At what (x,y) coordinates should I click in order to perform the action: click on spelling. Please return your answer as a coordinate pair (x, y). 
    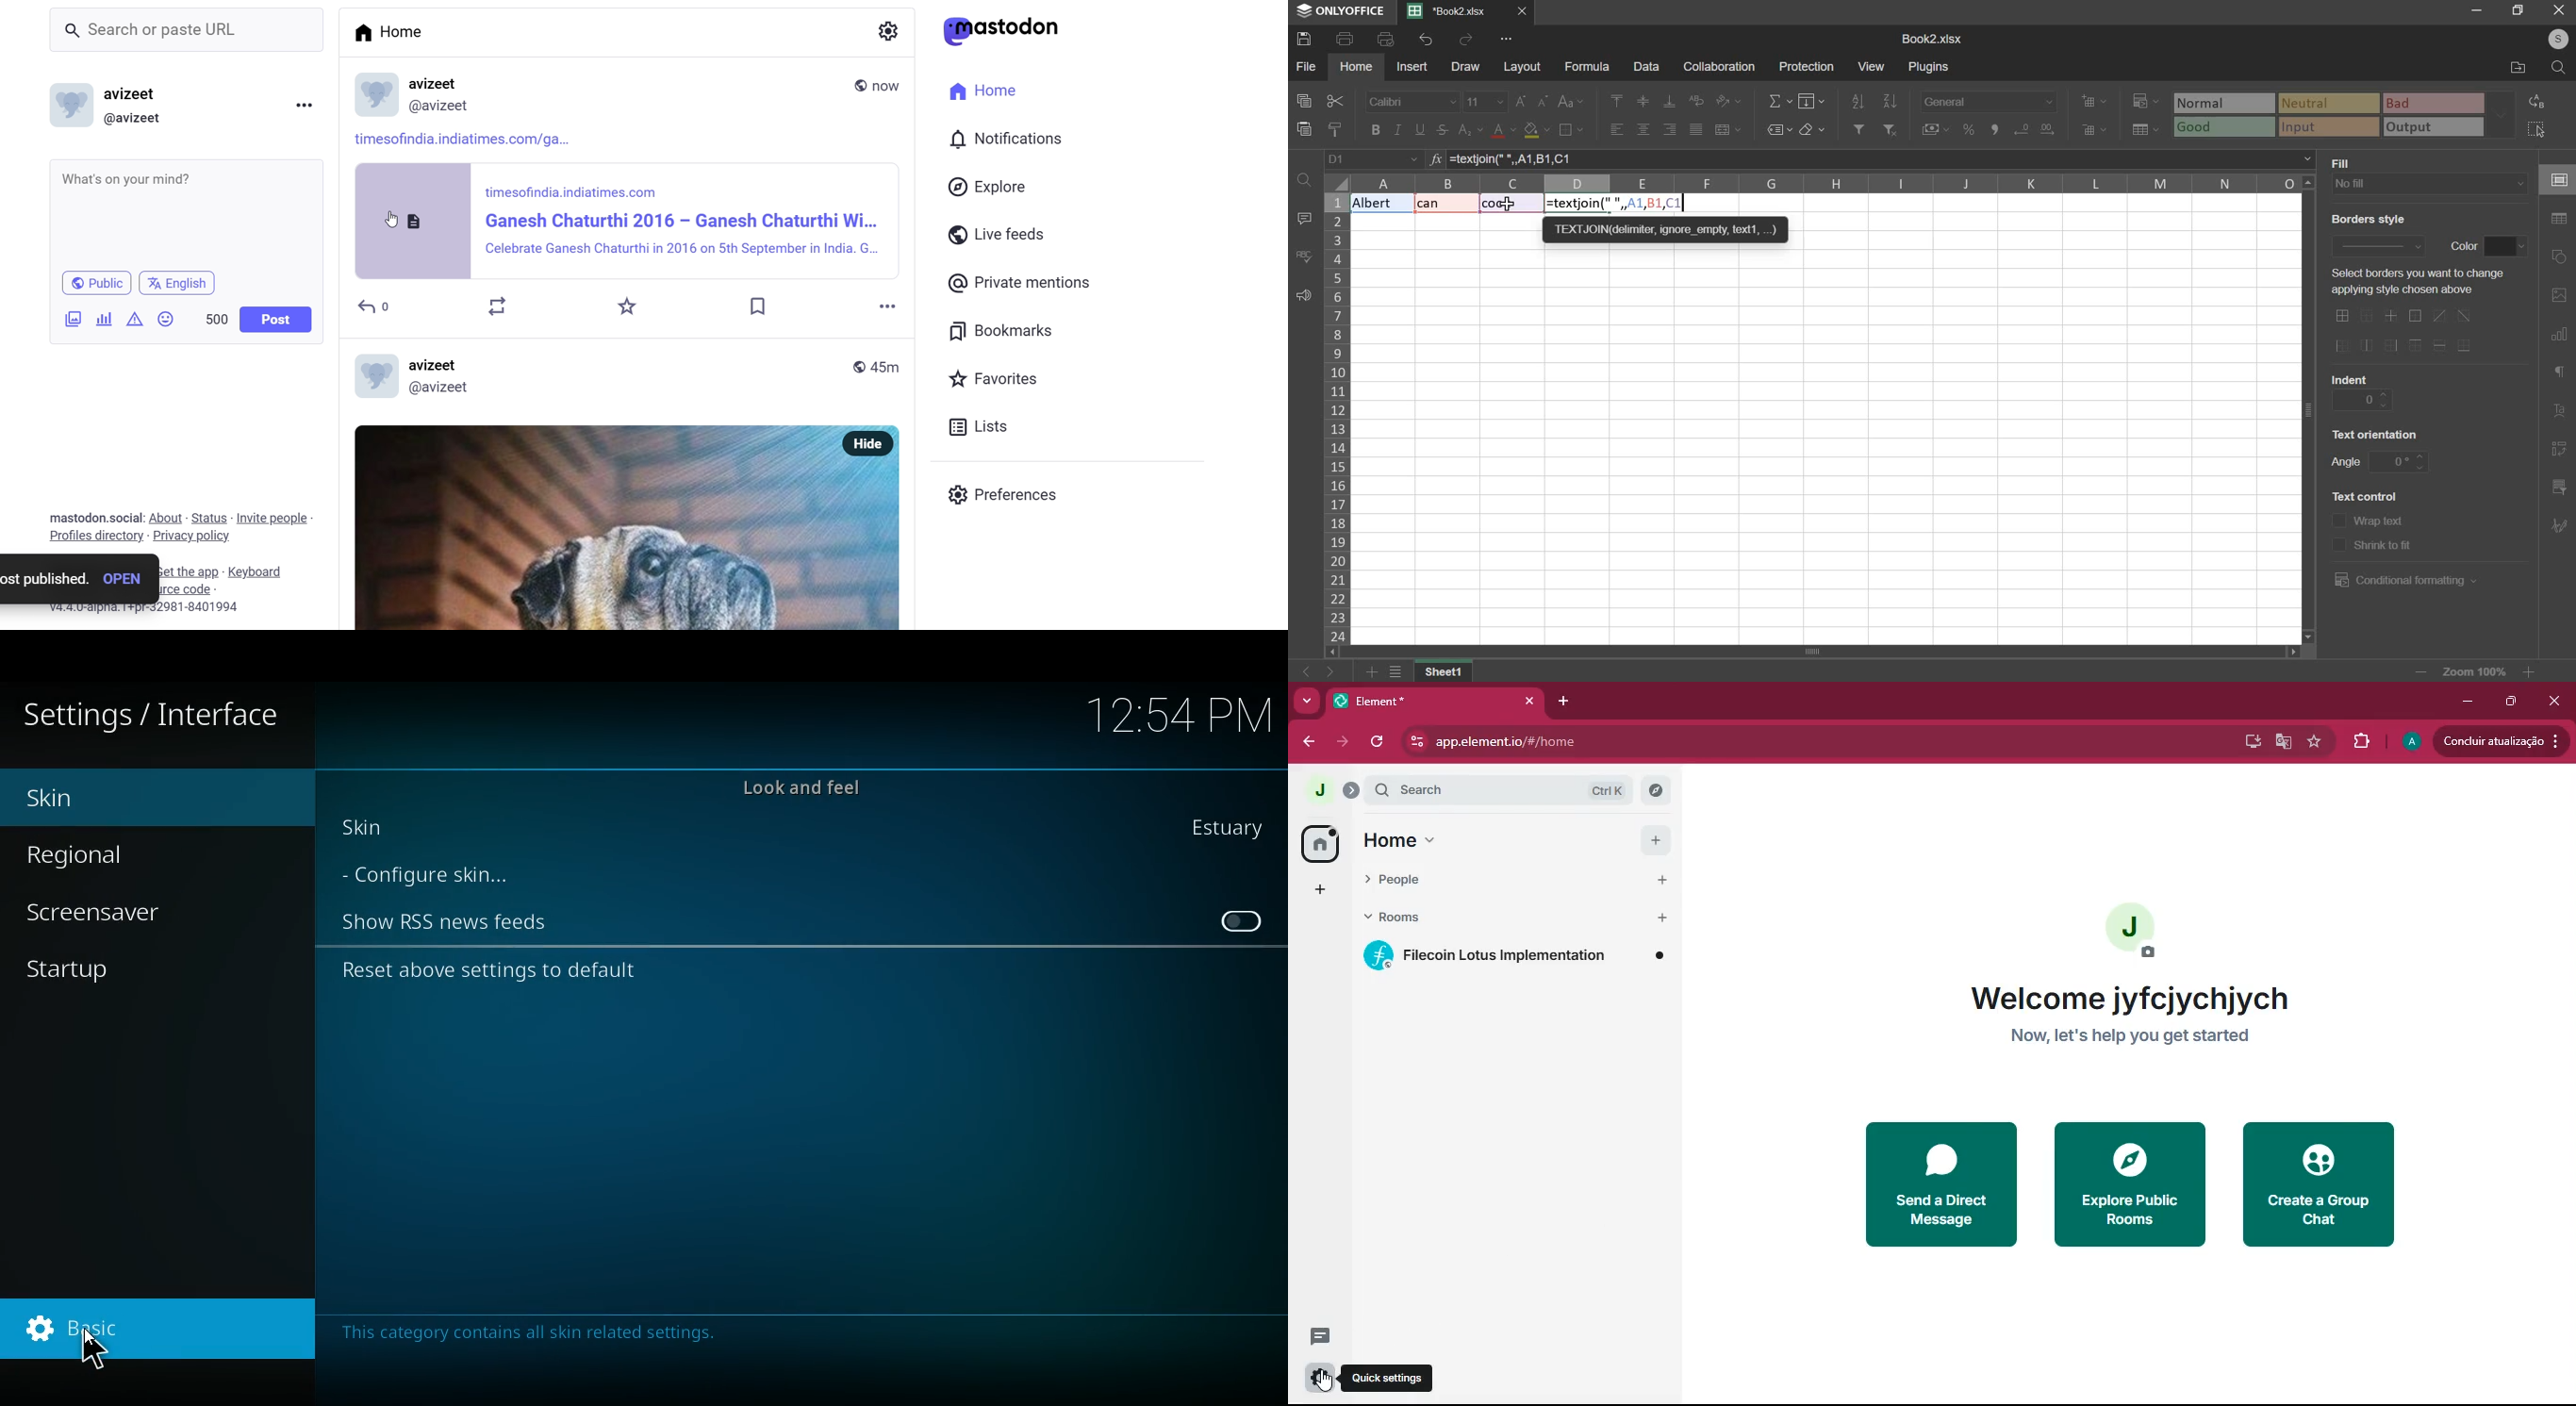
    Looking at the image, I should click on (1304, 256).